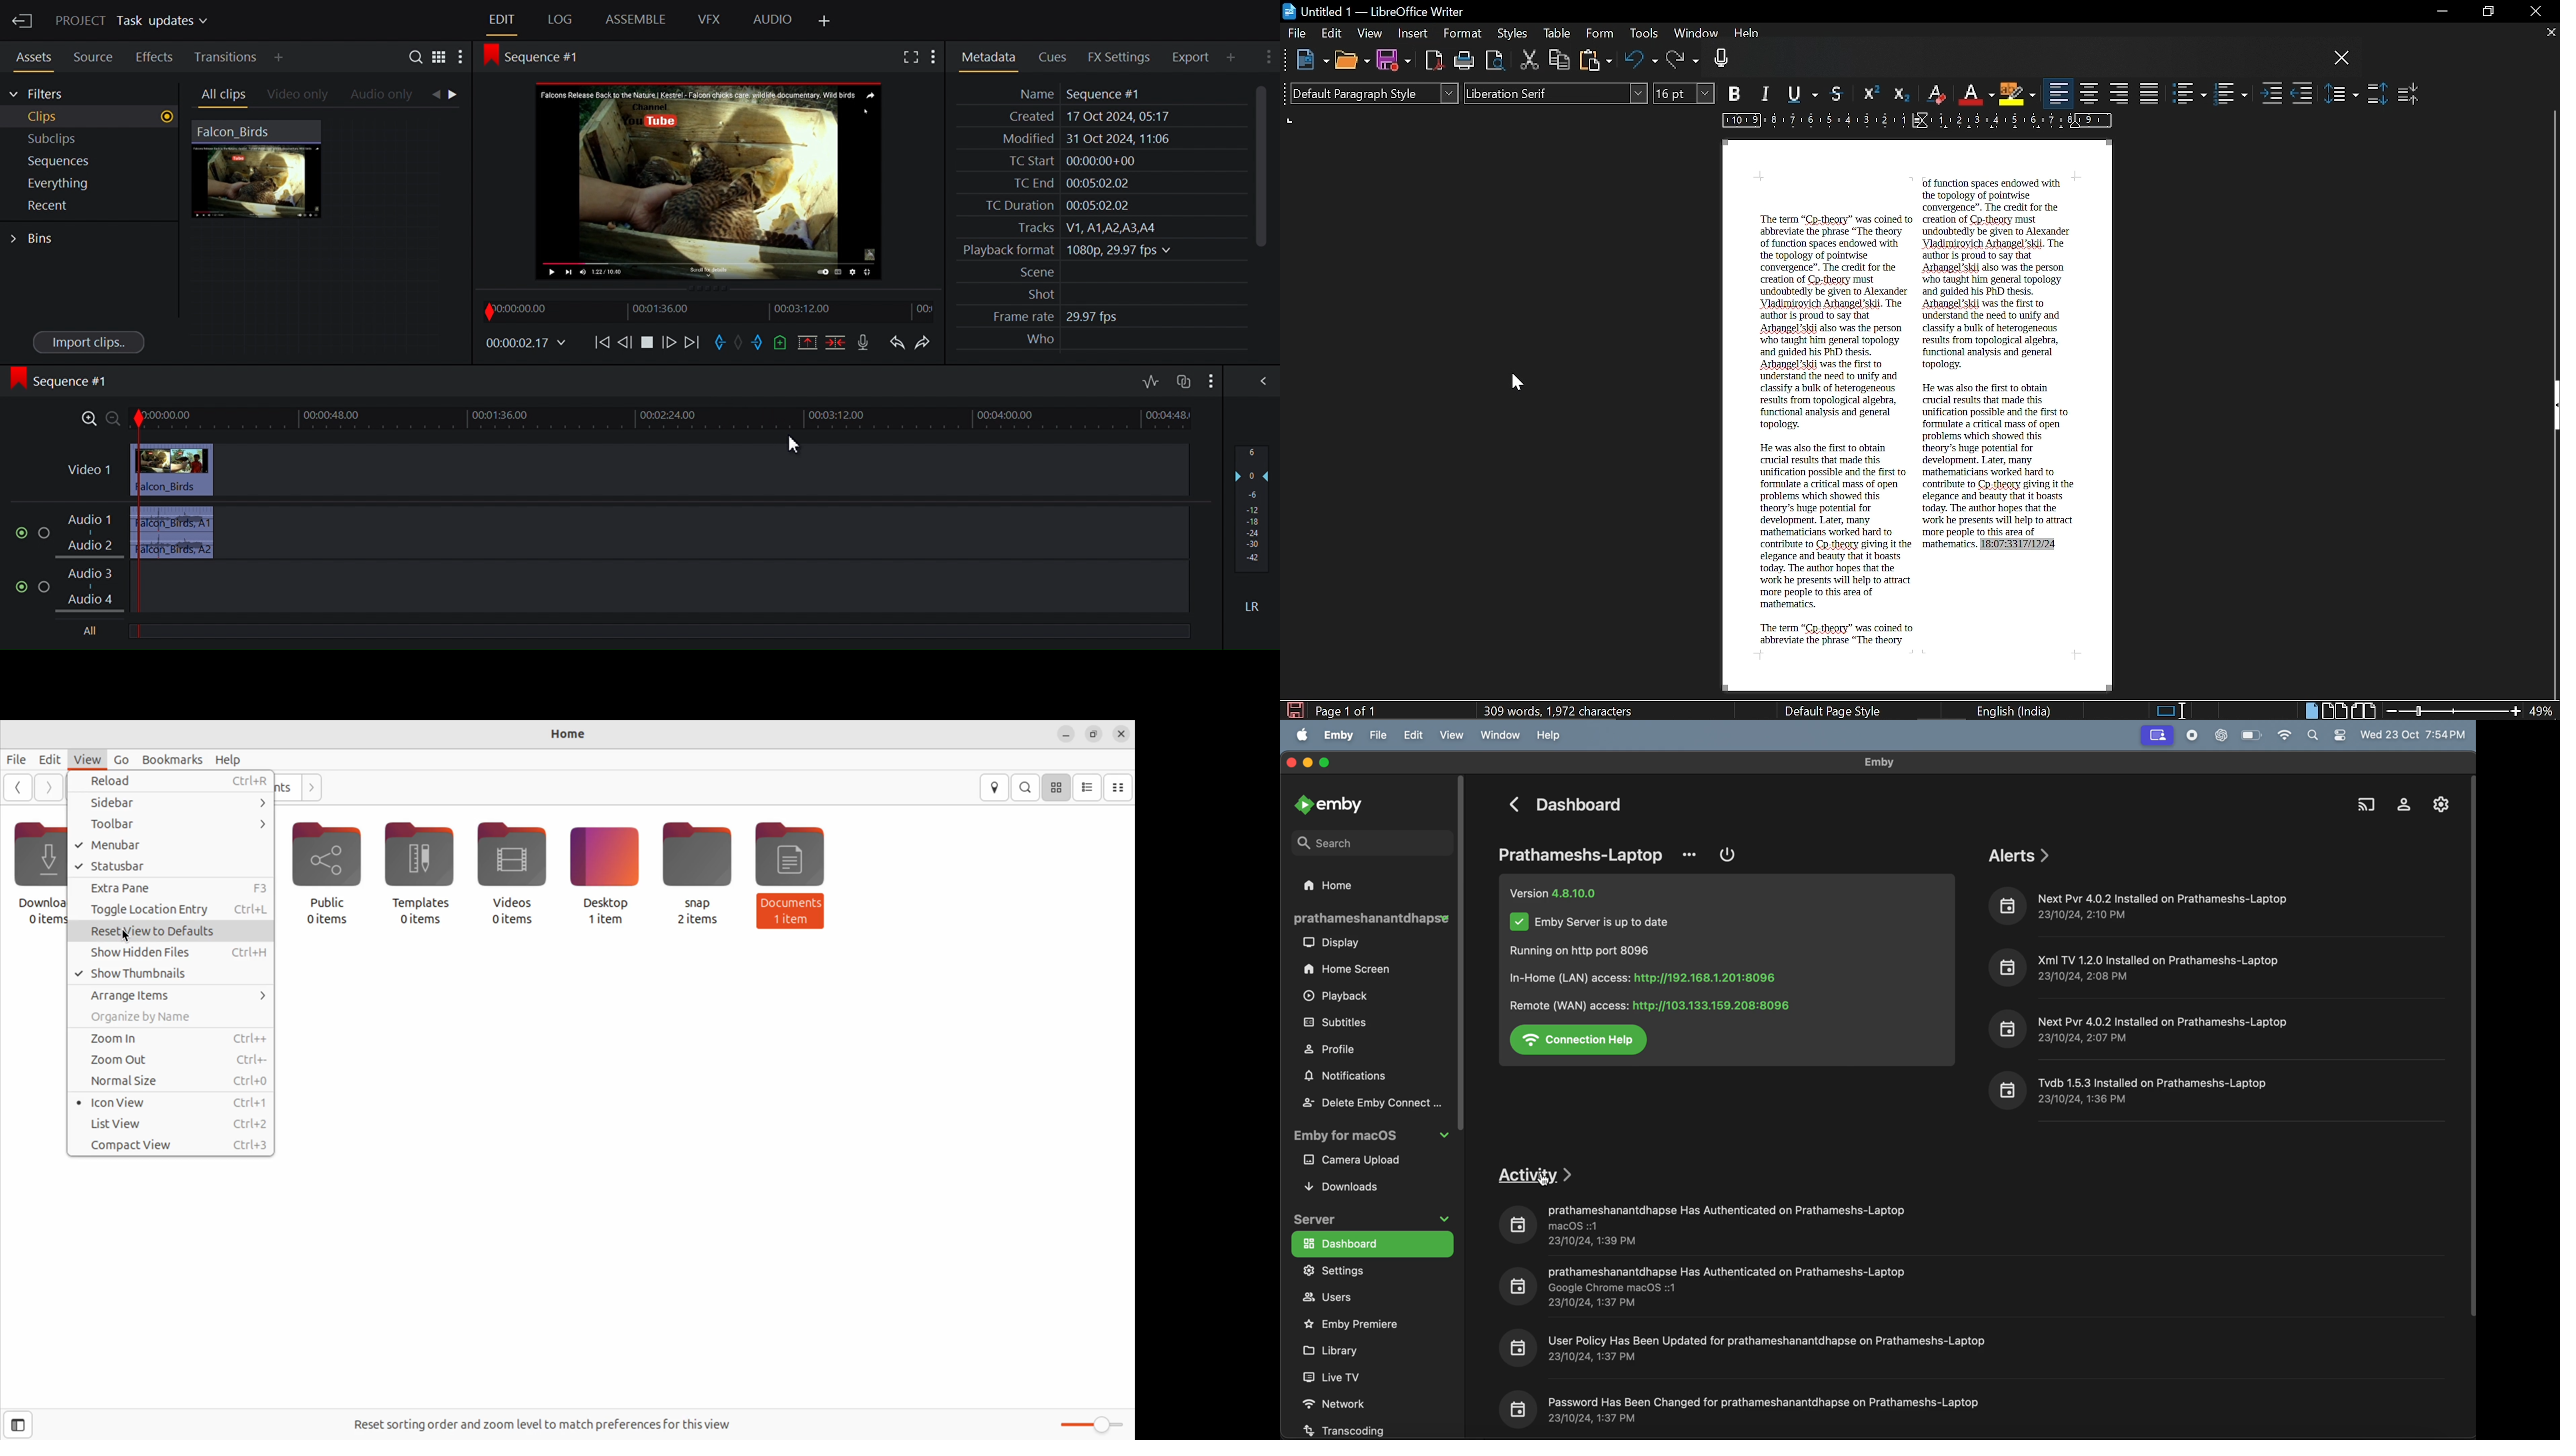 The width and height of the screenshot is (2576, 1456). What do you see at coordinates (835, 343) in the screenshot?
I see `Delete/cut` at bounding box center [835, 343].